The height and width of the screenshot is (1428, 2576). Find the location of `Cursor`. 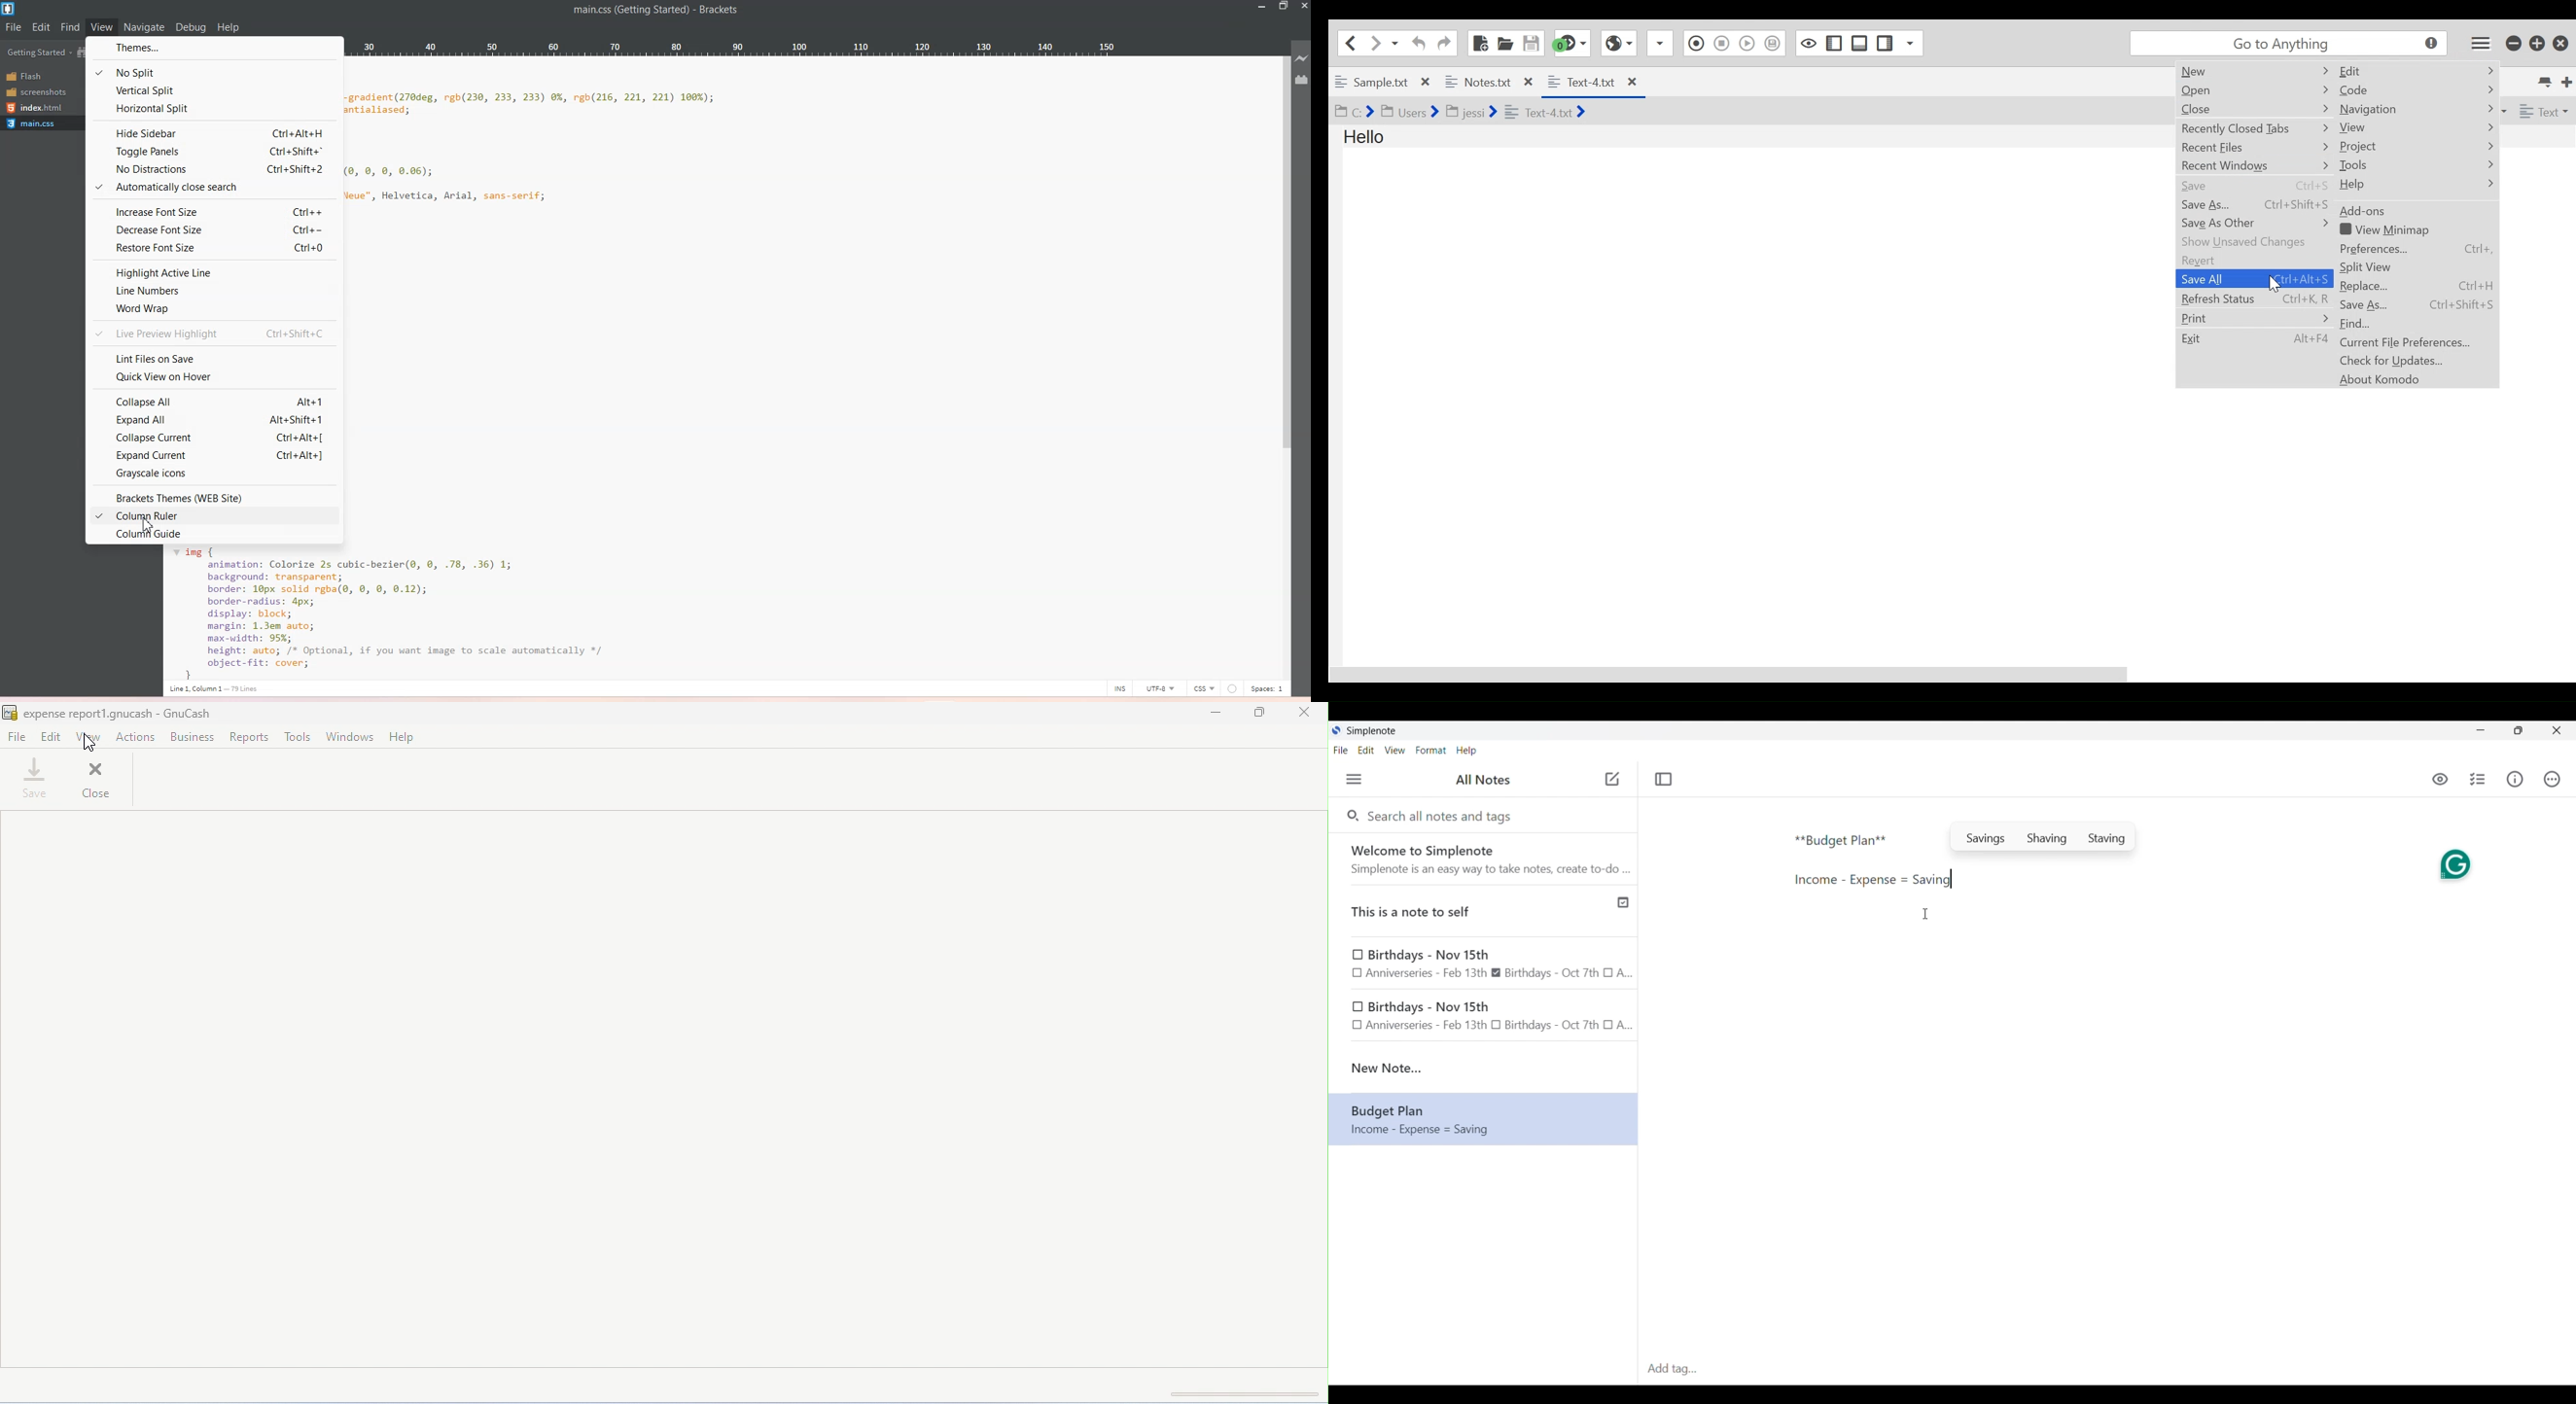

Cursor is located at coordinates (152, 526).